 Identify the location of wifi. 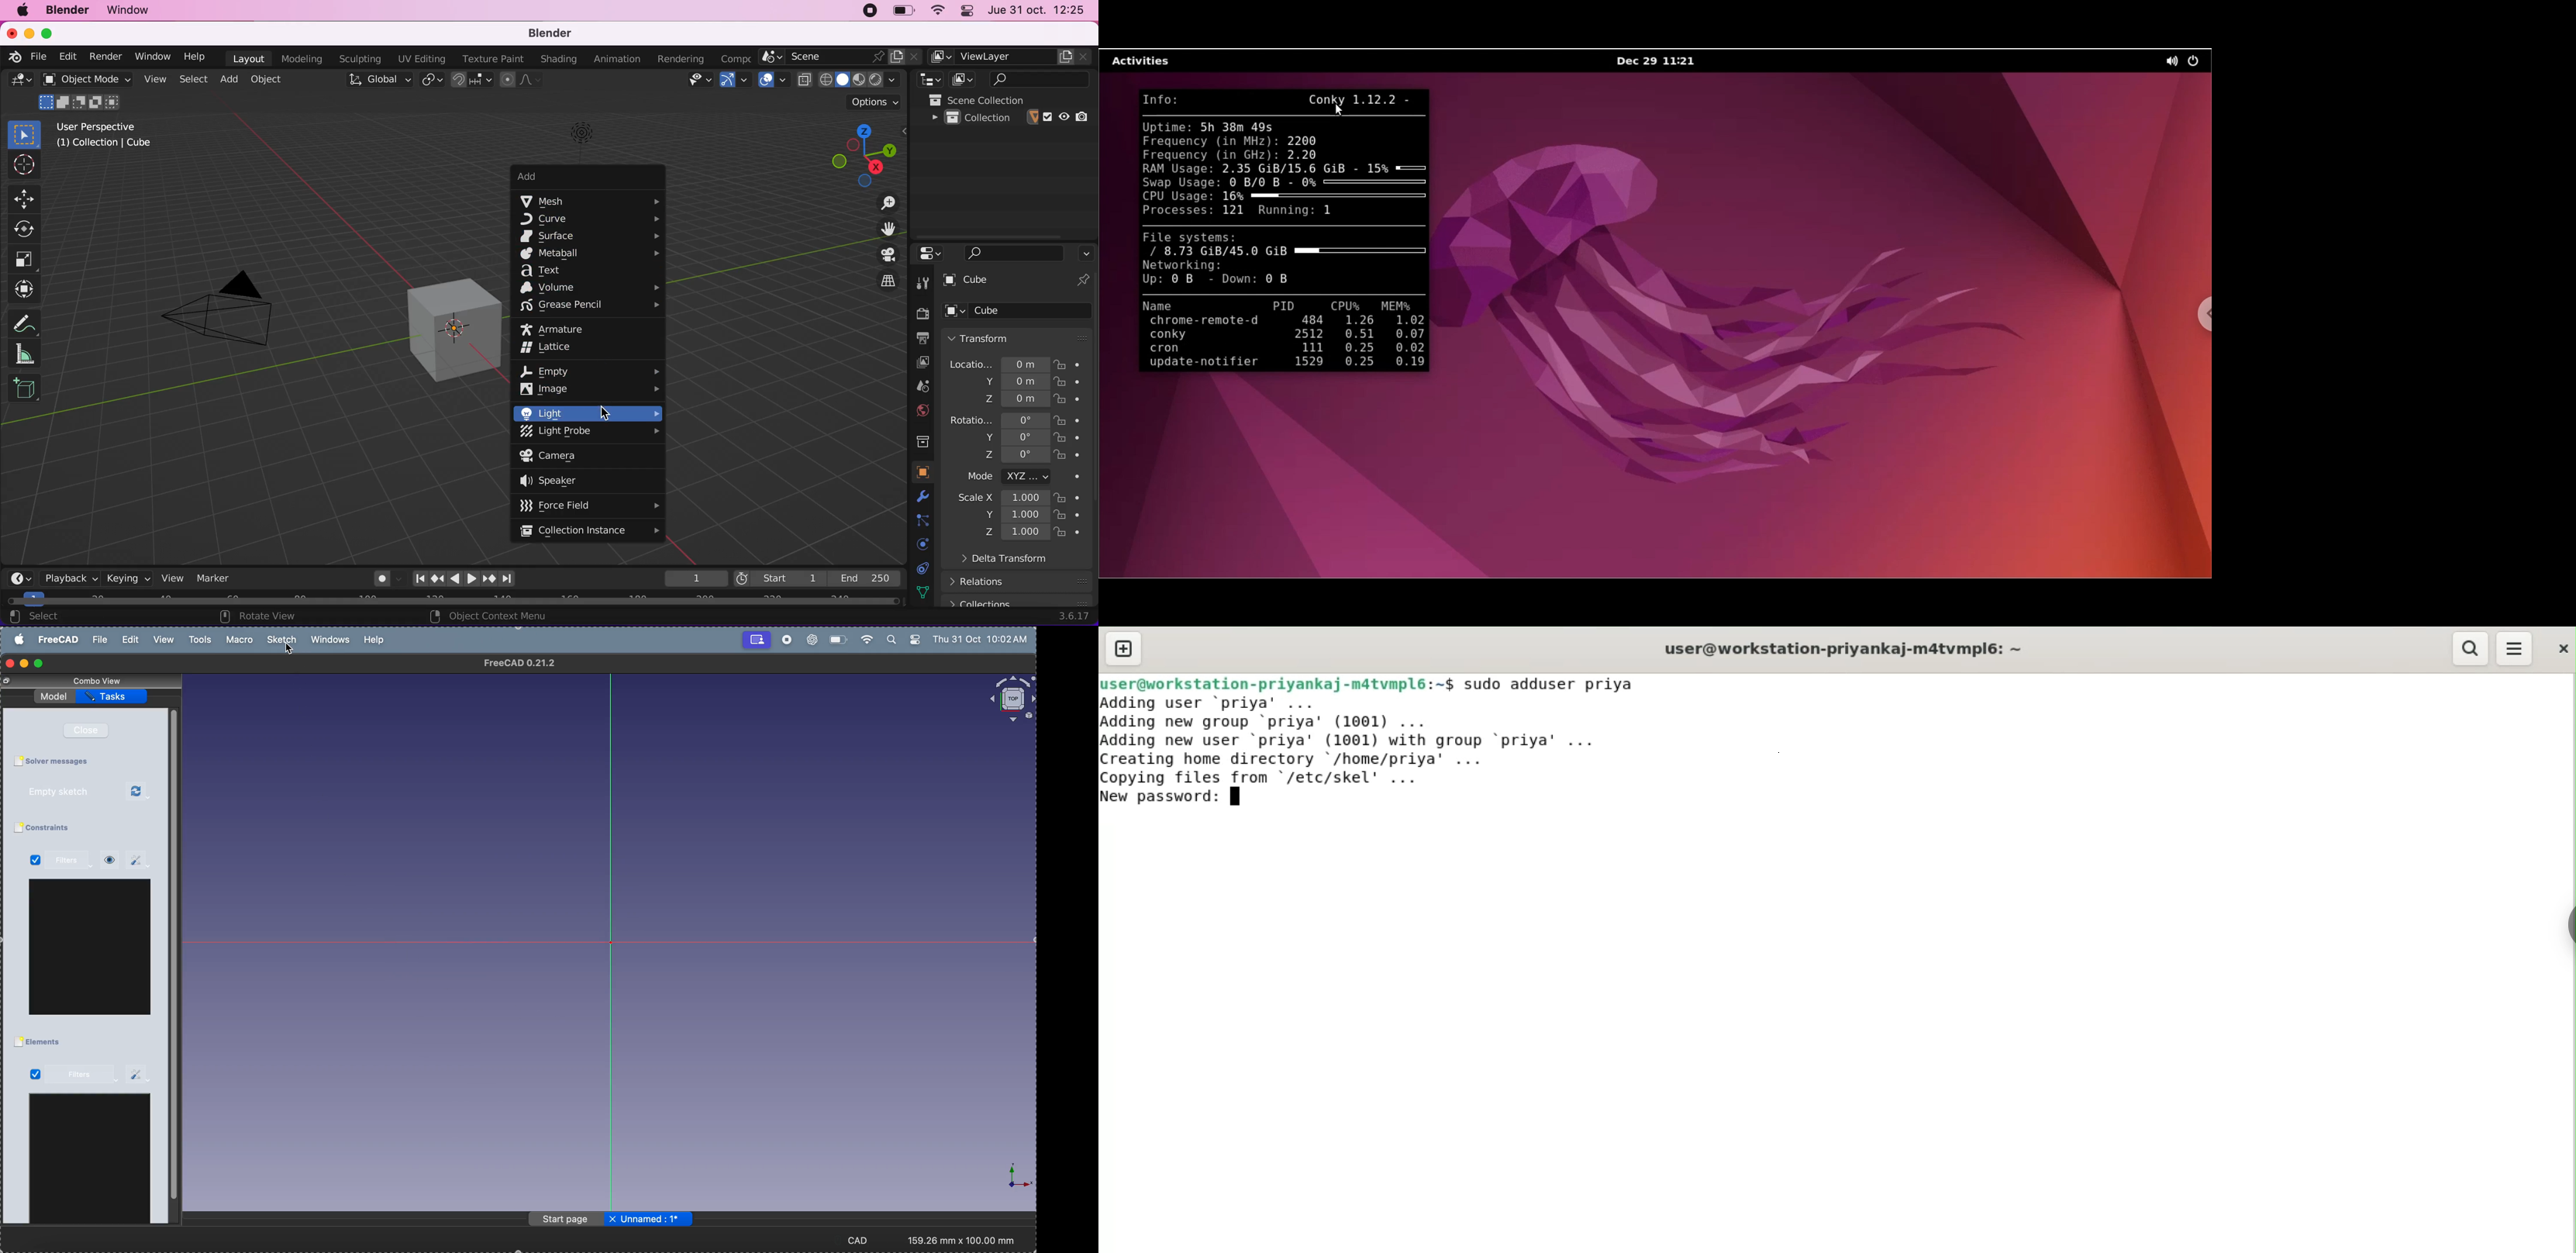
(866, 640).